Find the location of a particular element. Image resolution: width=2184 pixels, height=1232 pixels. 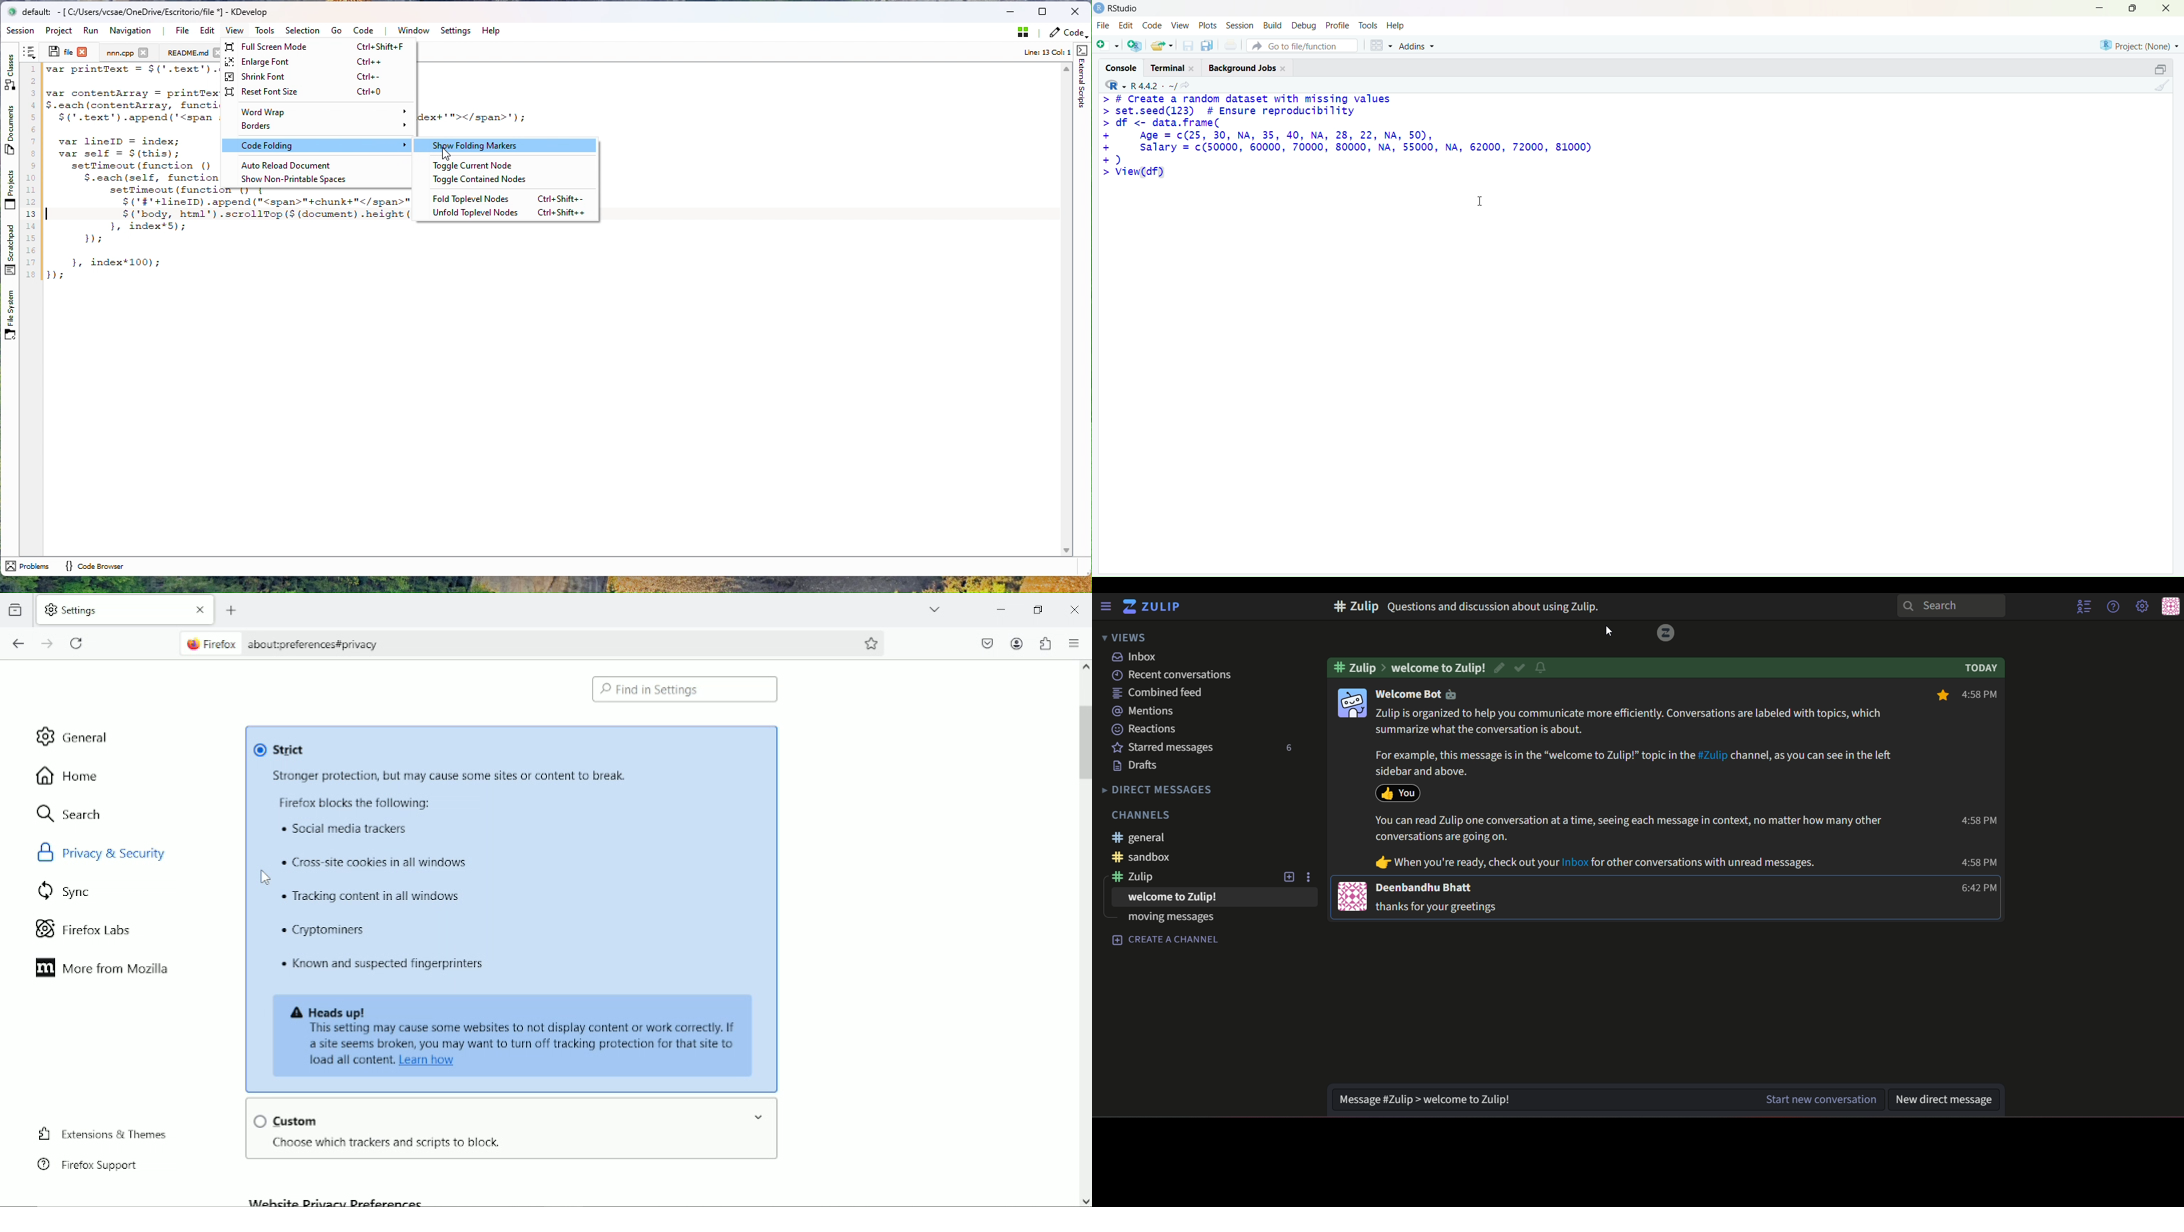

file is located at coordinates (1103, 26).